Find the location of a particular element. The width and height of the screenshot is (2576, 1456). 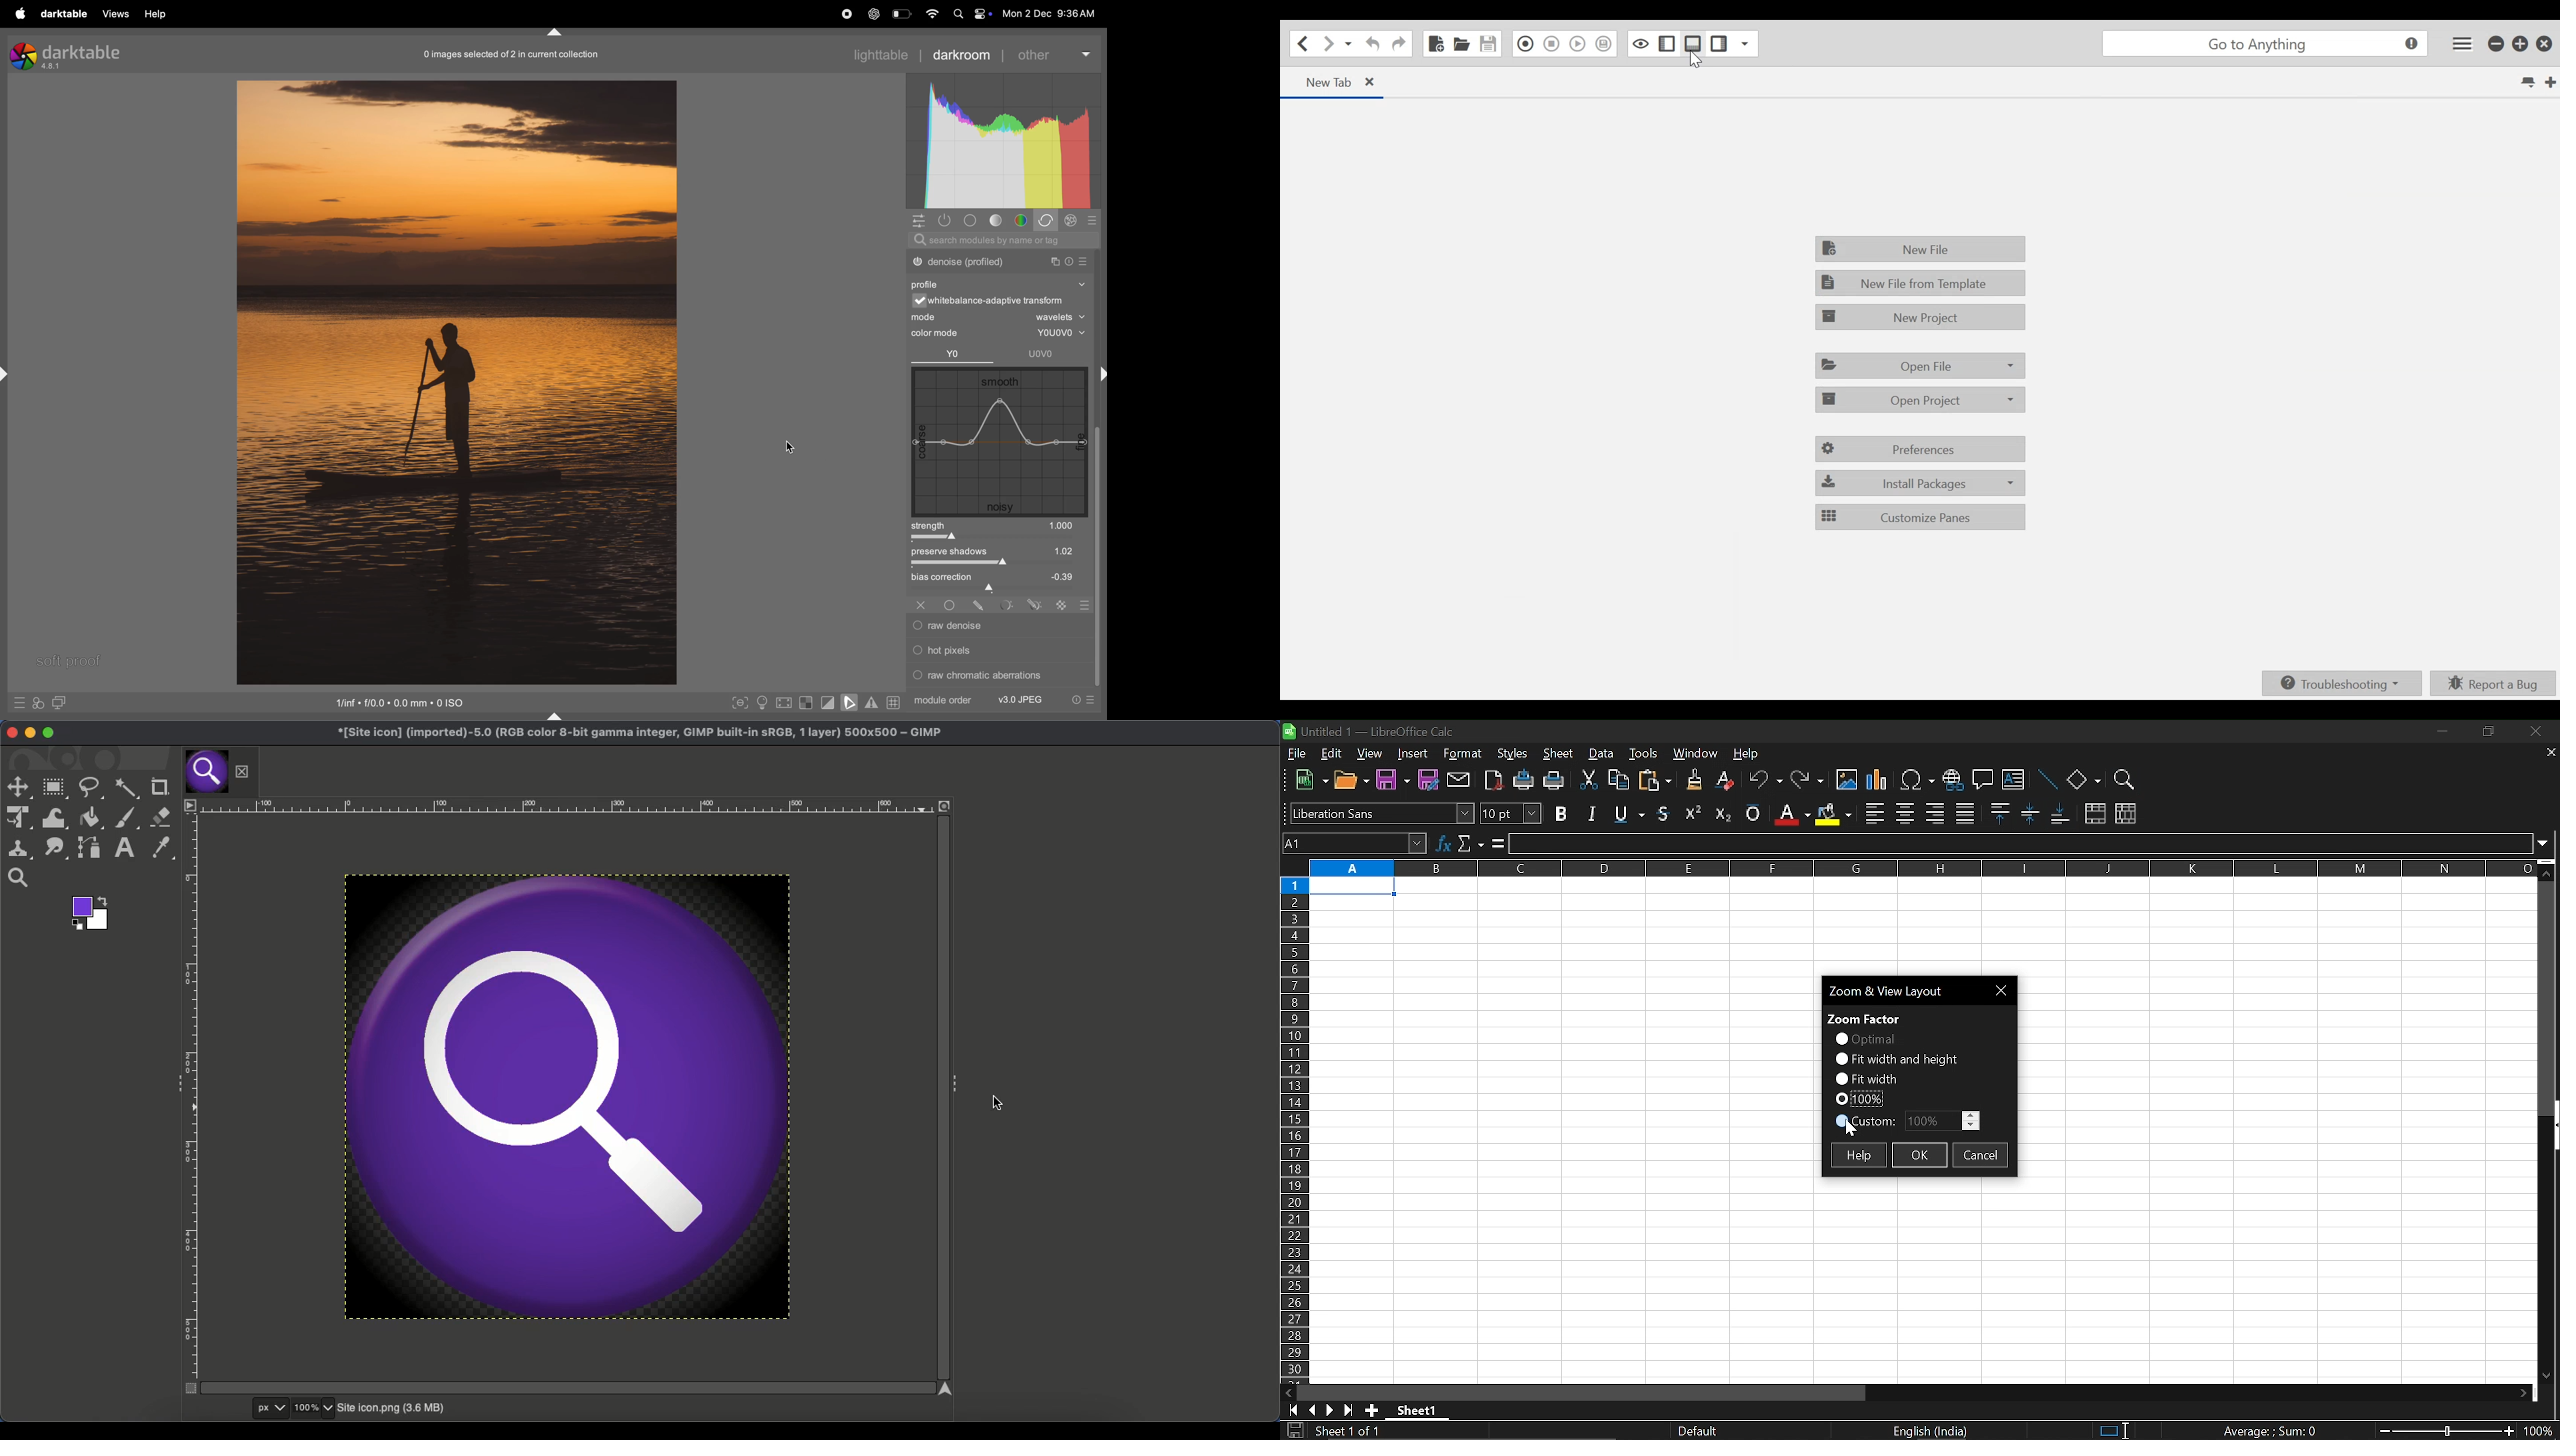

image collection is located at coordinates (509, 54).